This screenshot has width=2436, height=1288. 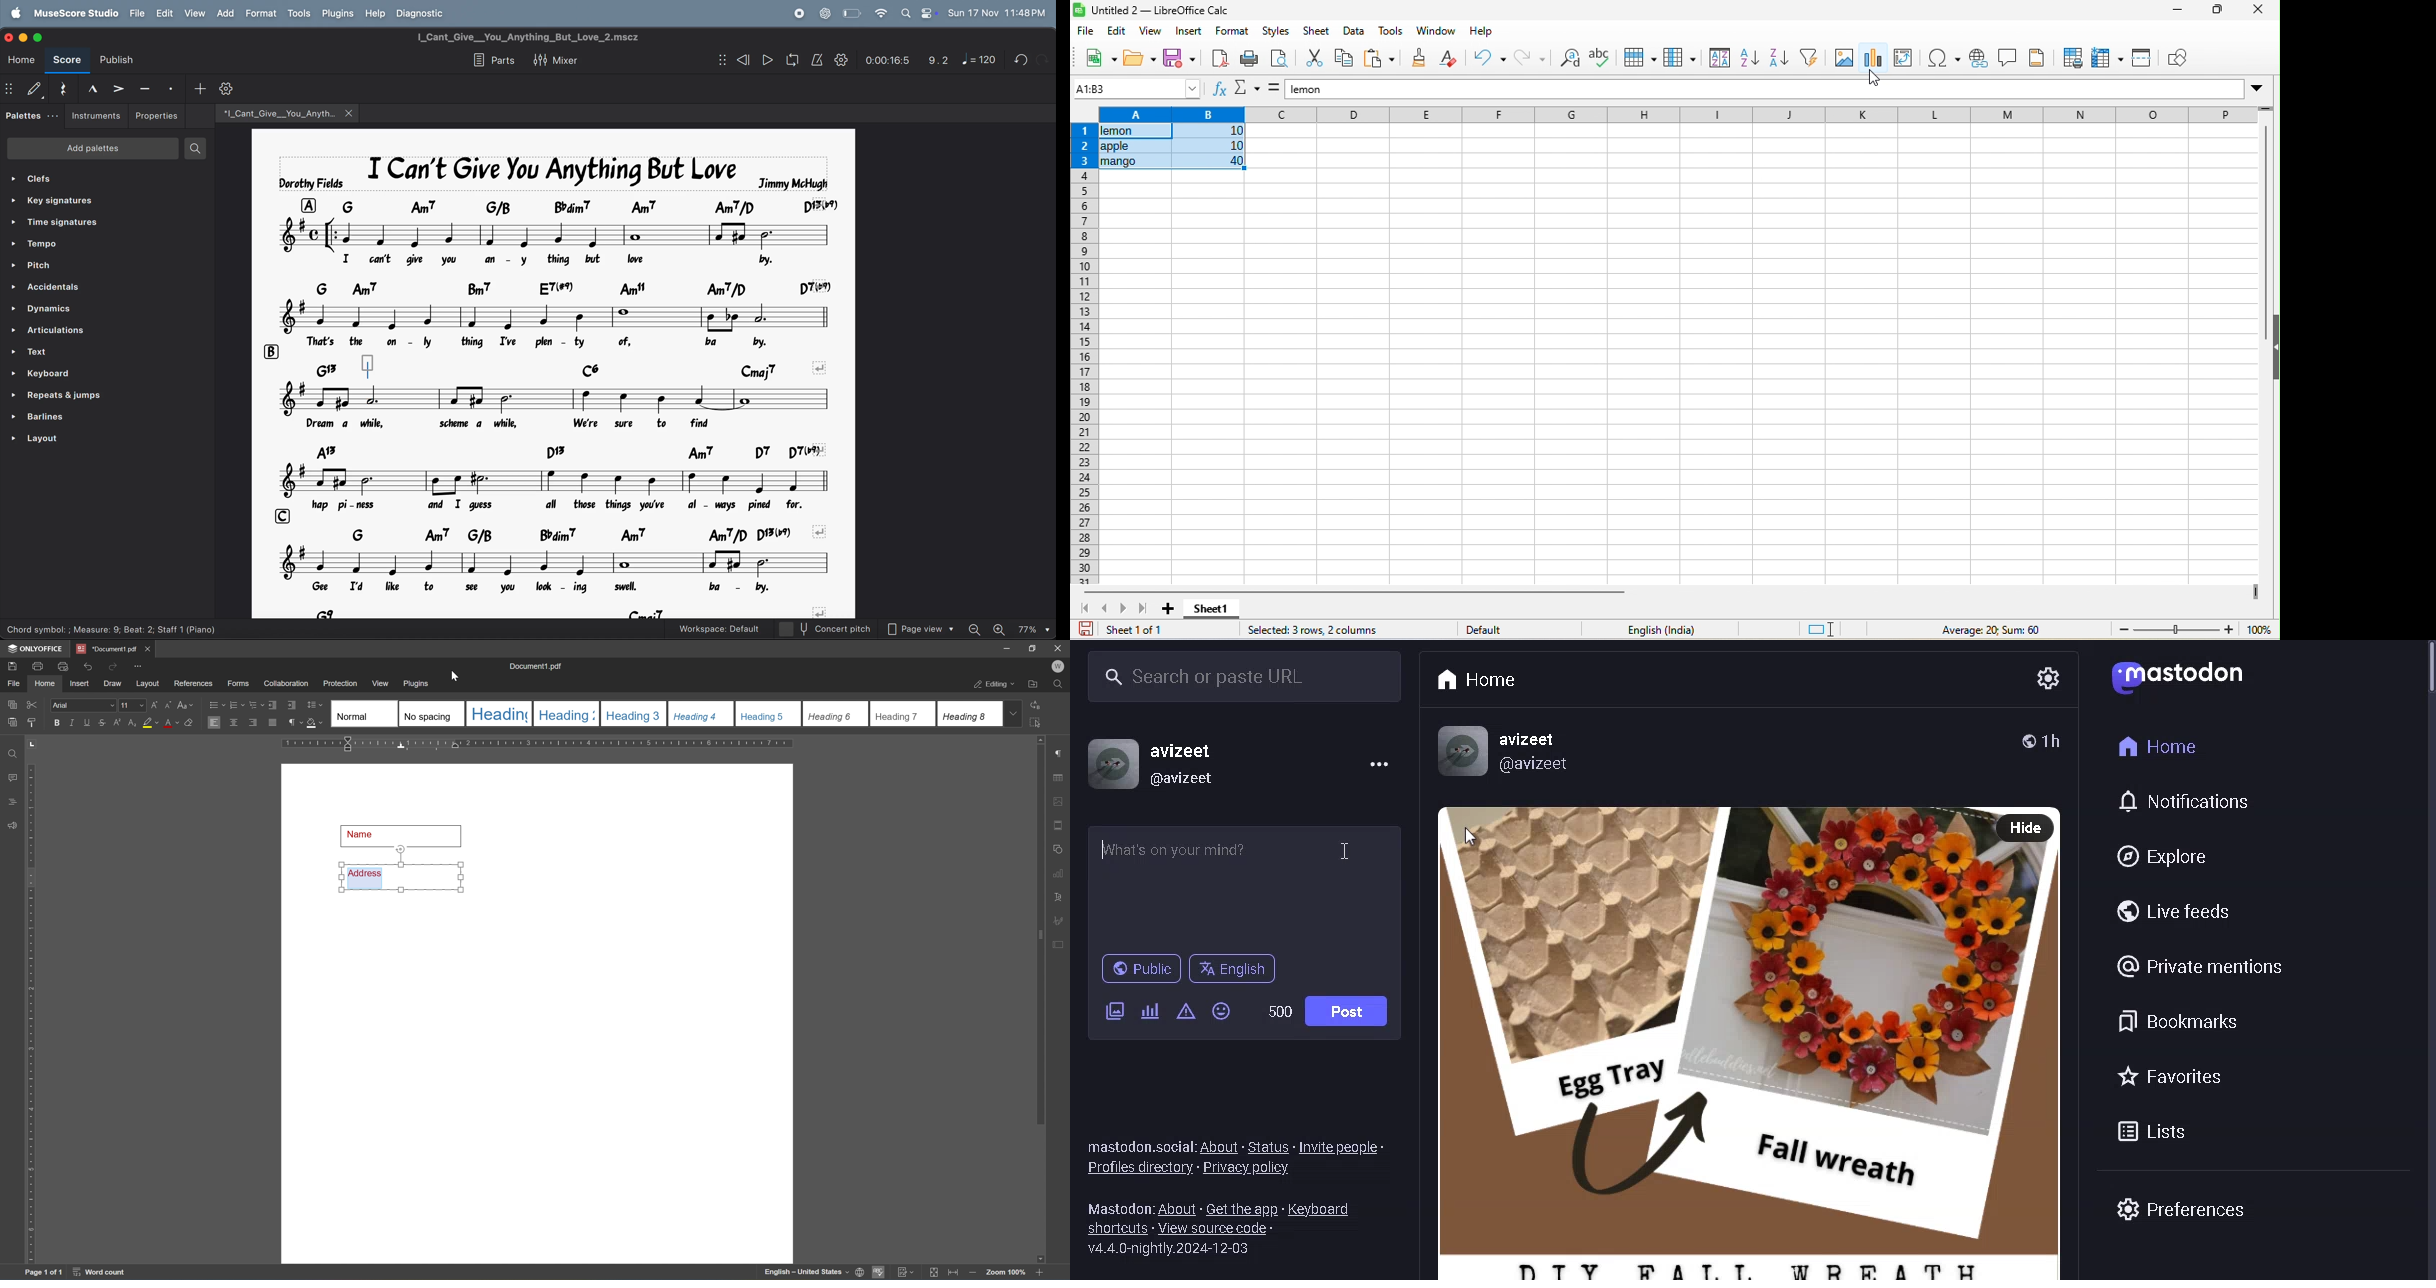 I want to click on feedback and support, so click(x=10, y=825).